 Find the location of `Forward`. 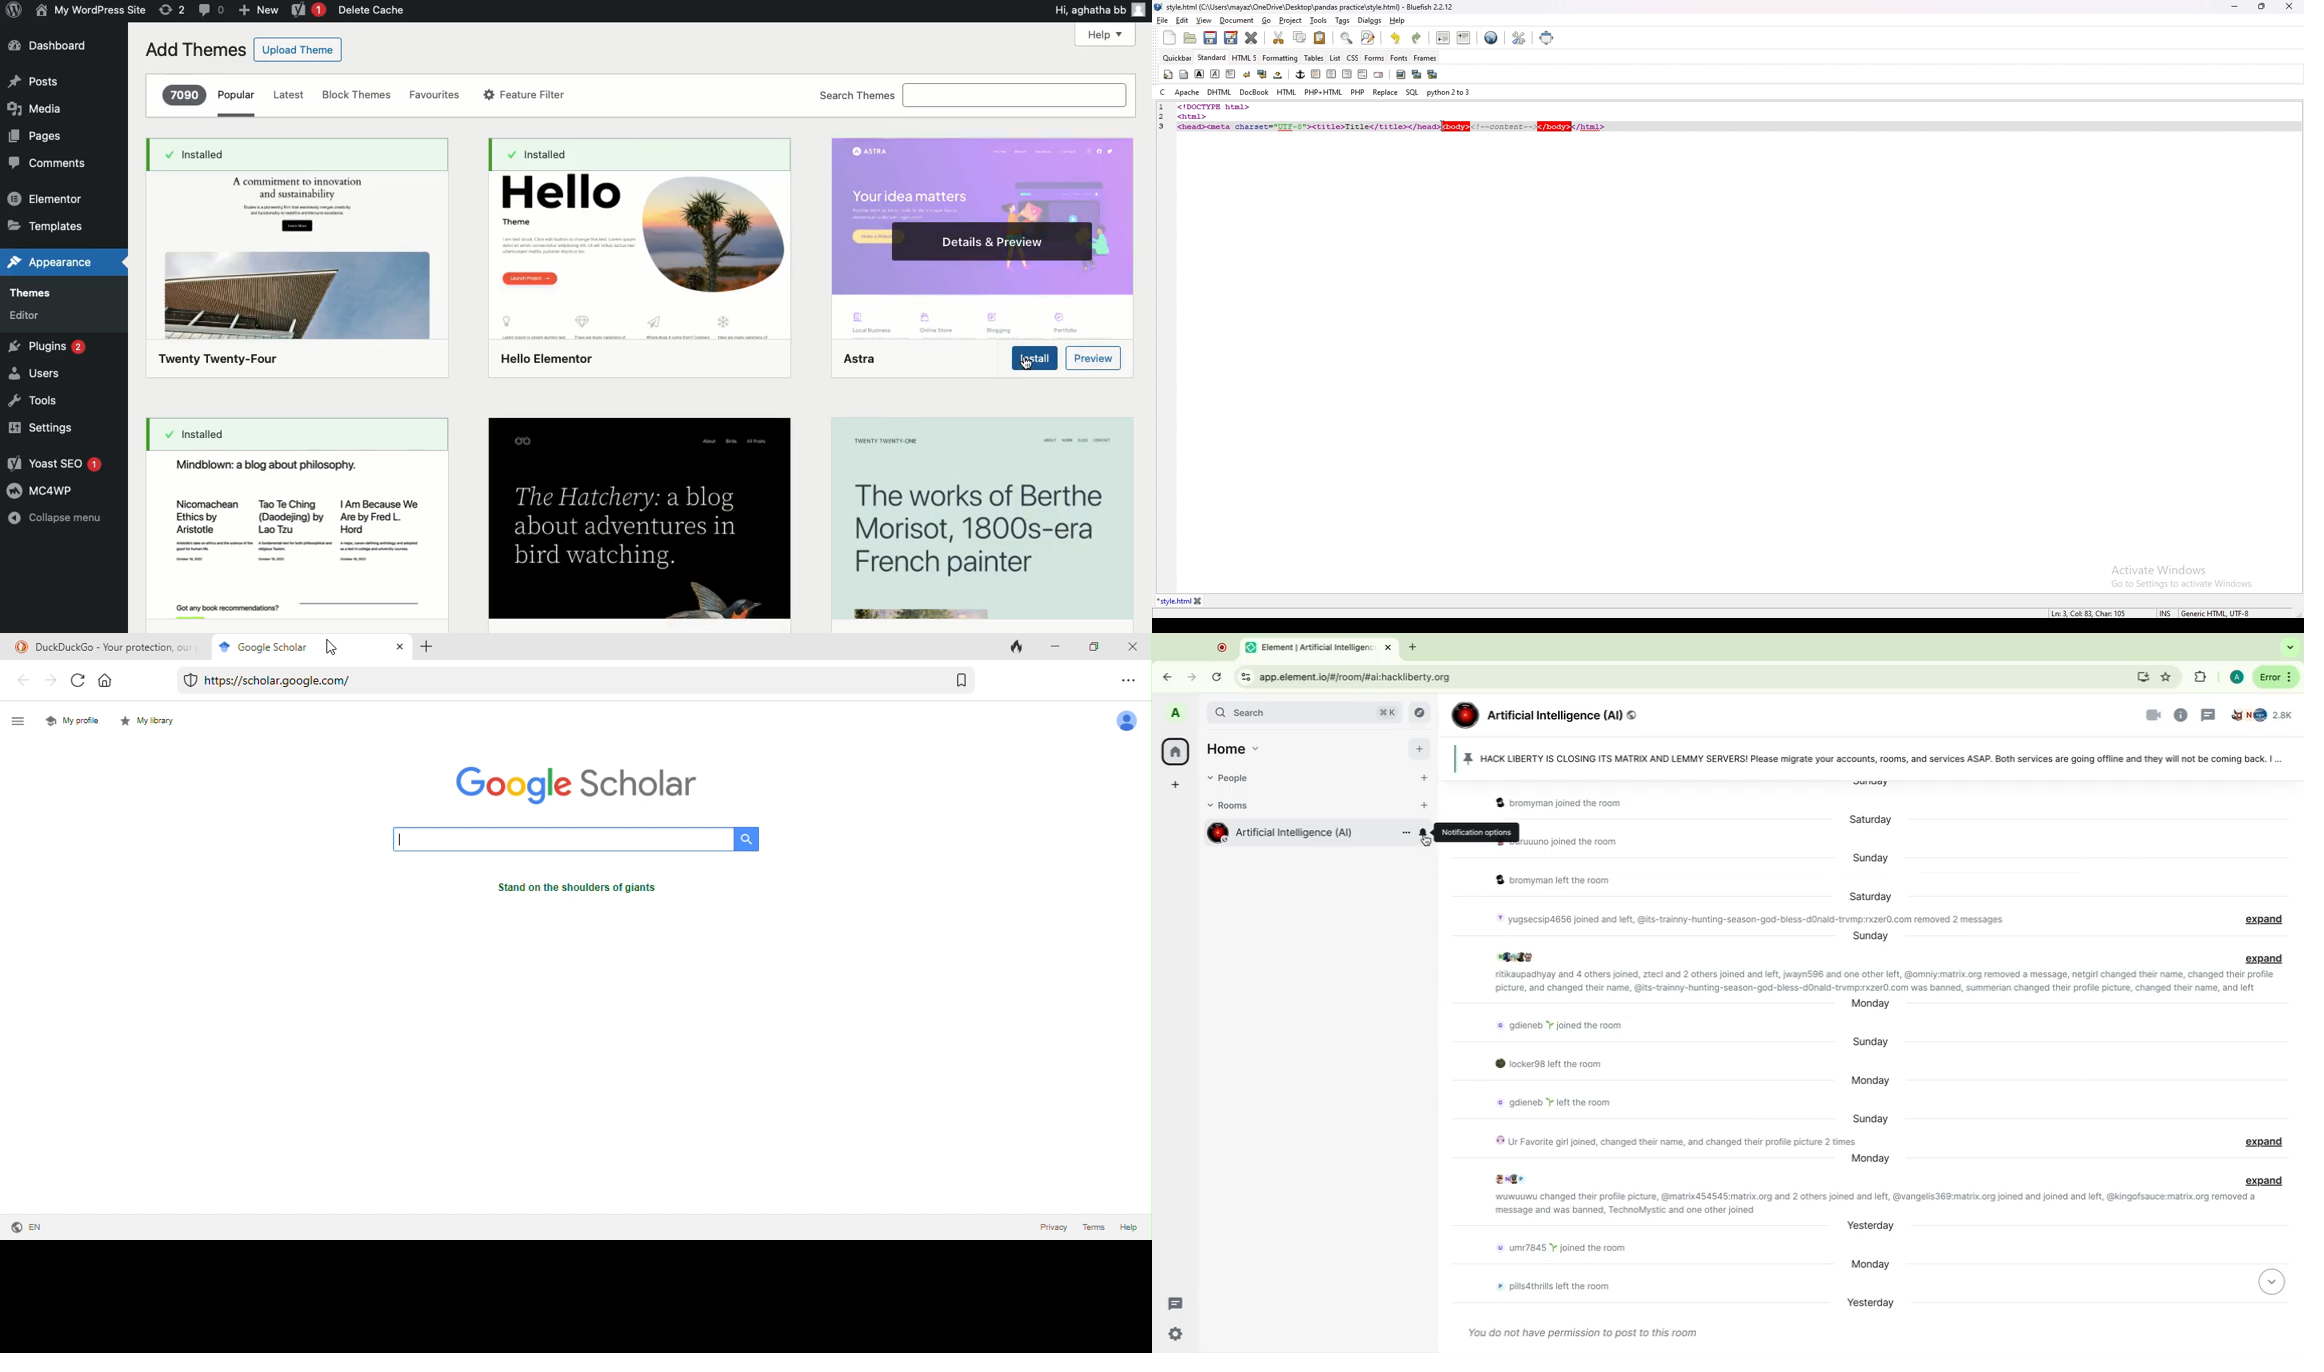

Forward is located at coordinates (1190, 676).